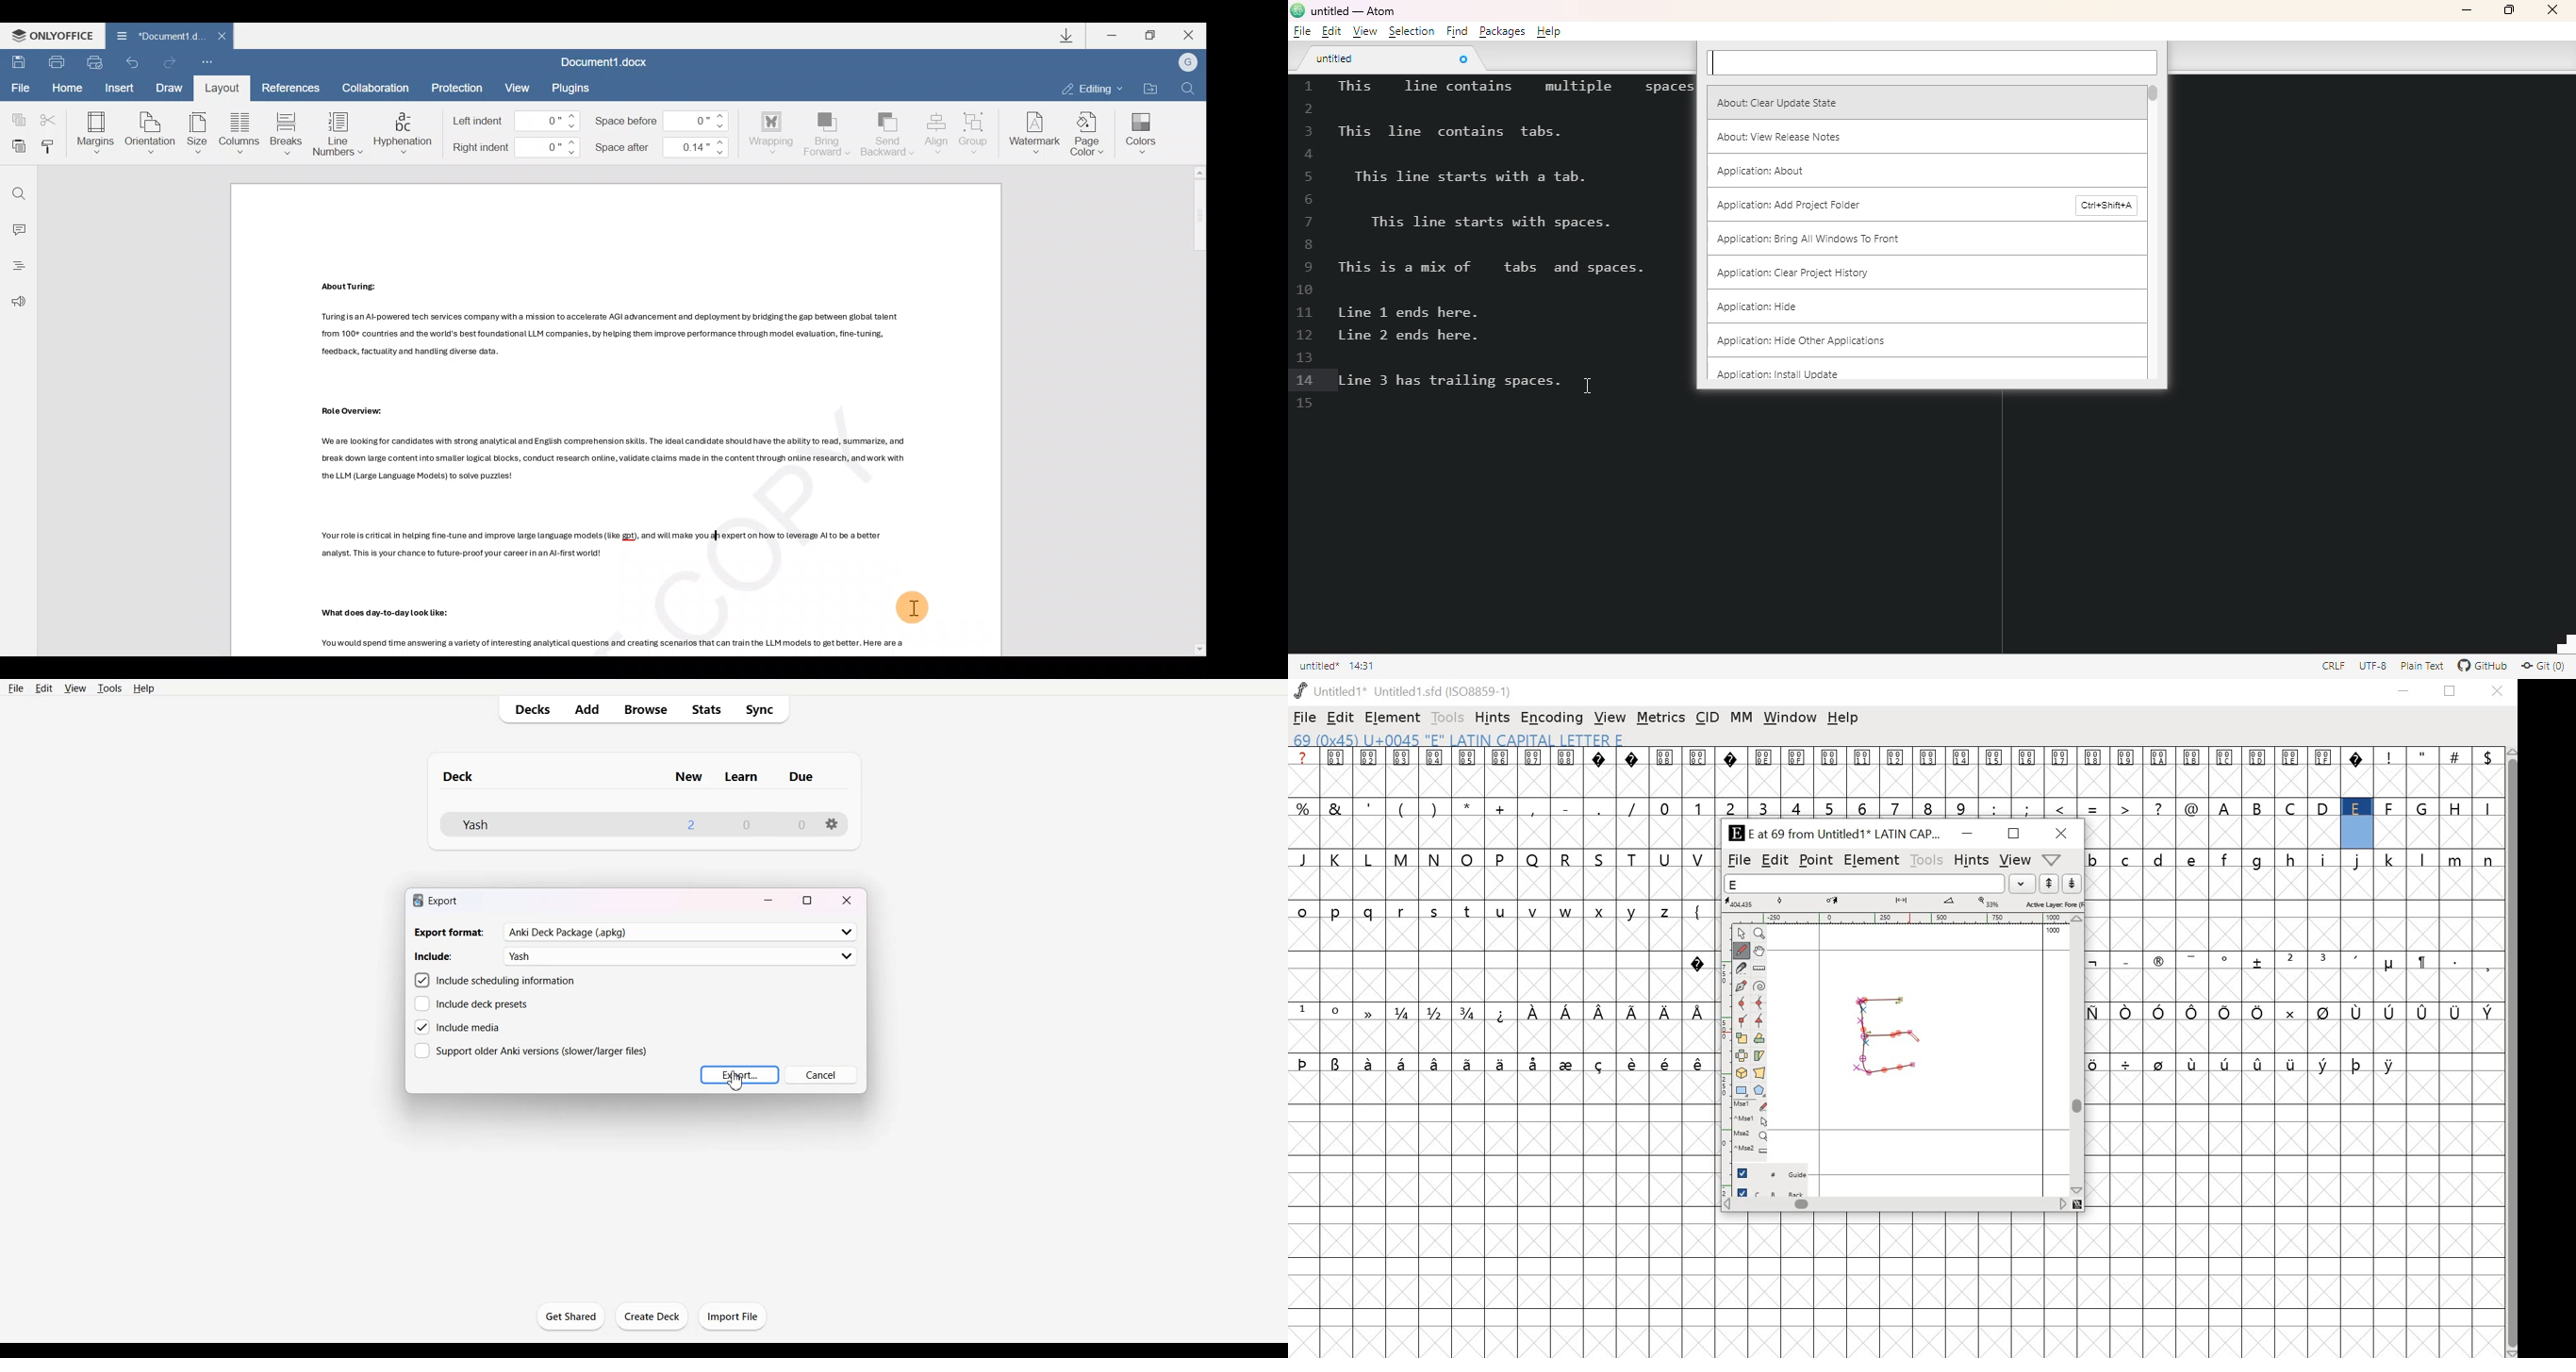  Describe the element at coordinates (1148, 85) in the screenshot. I see `Open file location` at that location.